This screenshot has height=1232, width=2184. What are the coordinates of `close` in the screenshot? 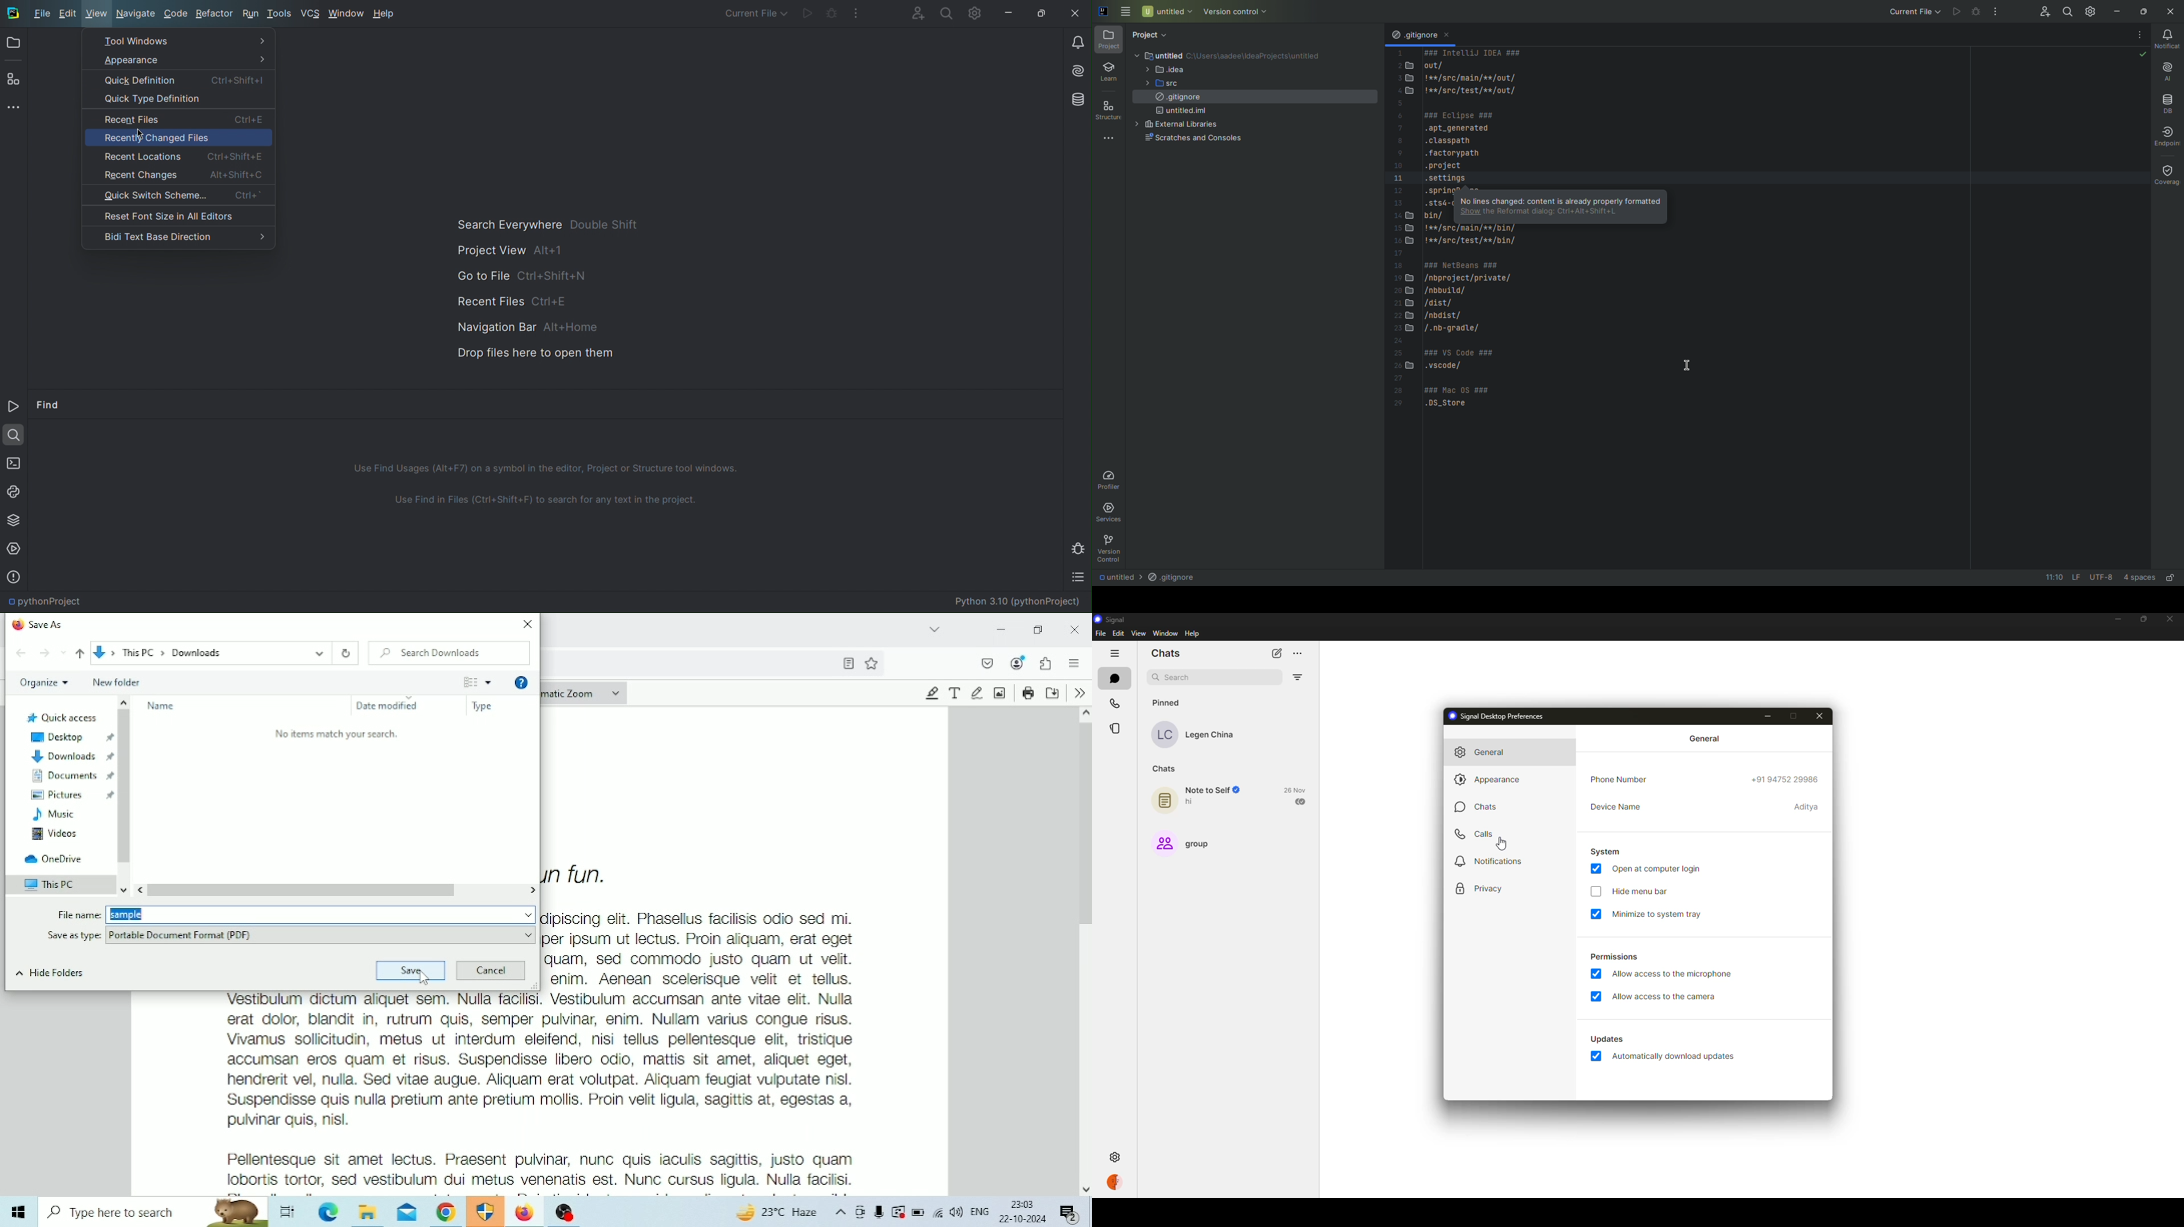 It's located at (1819, 715).